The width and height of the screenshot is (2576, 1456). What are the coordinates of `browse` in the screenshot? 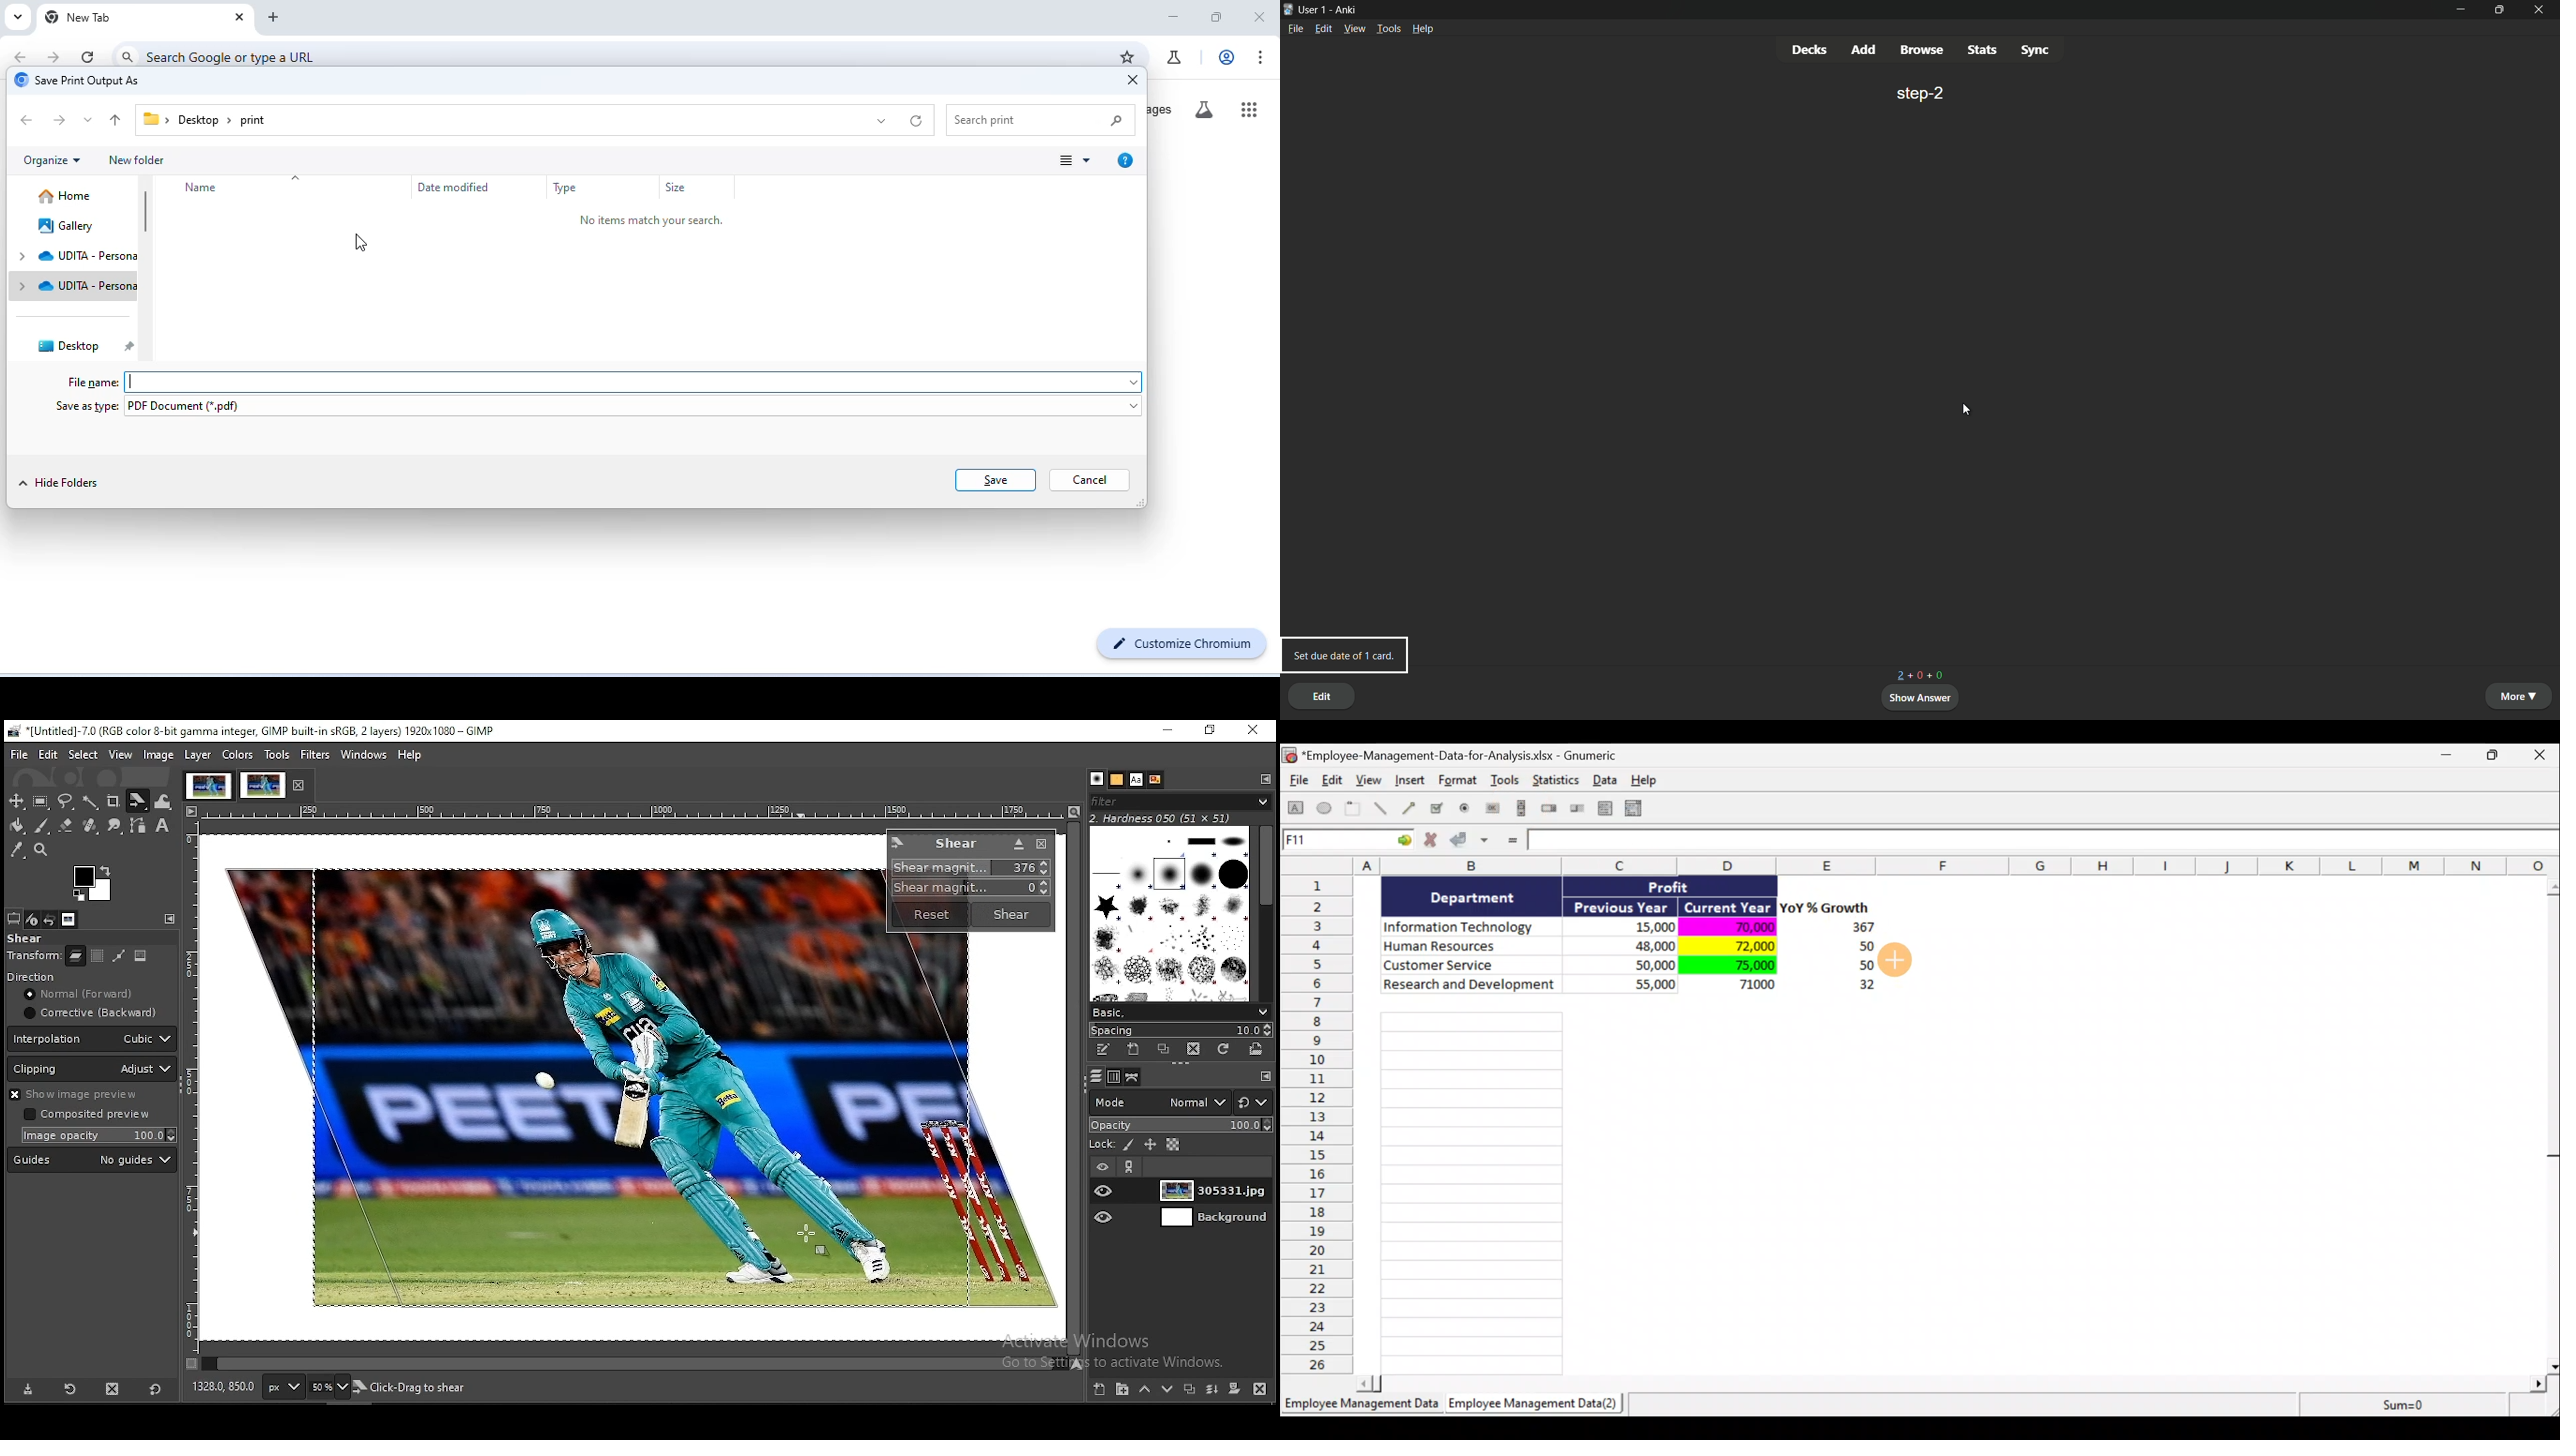 It's located at (1923, 50).